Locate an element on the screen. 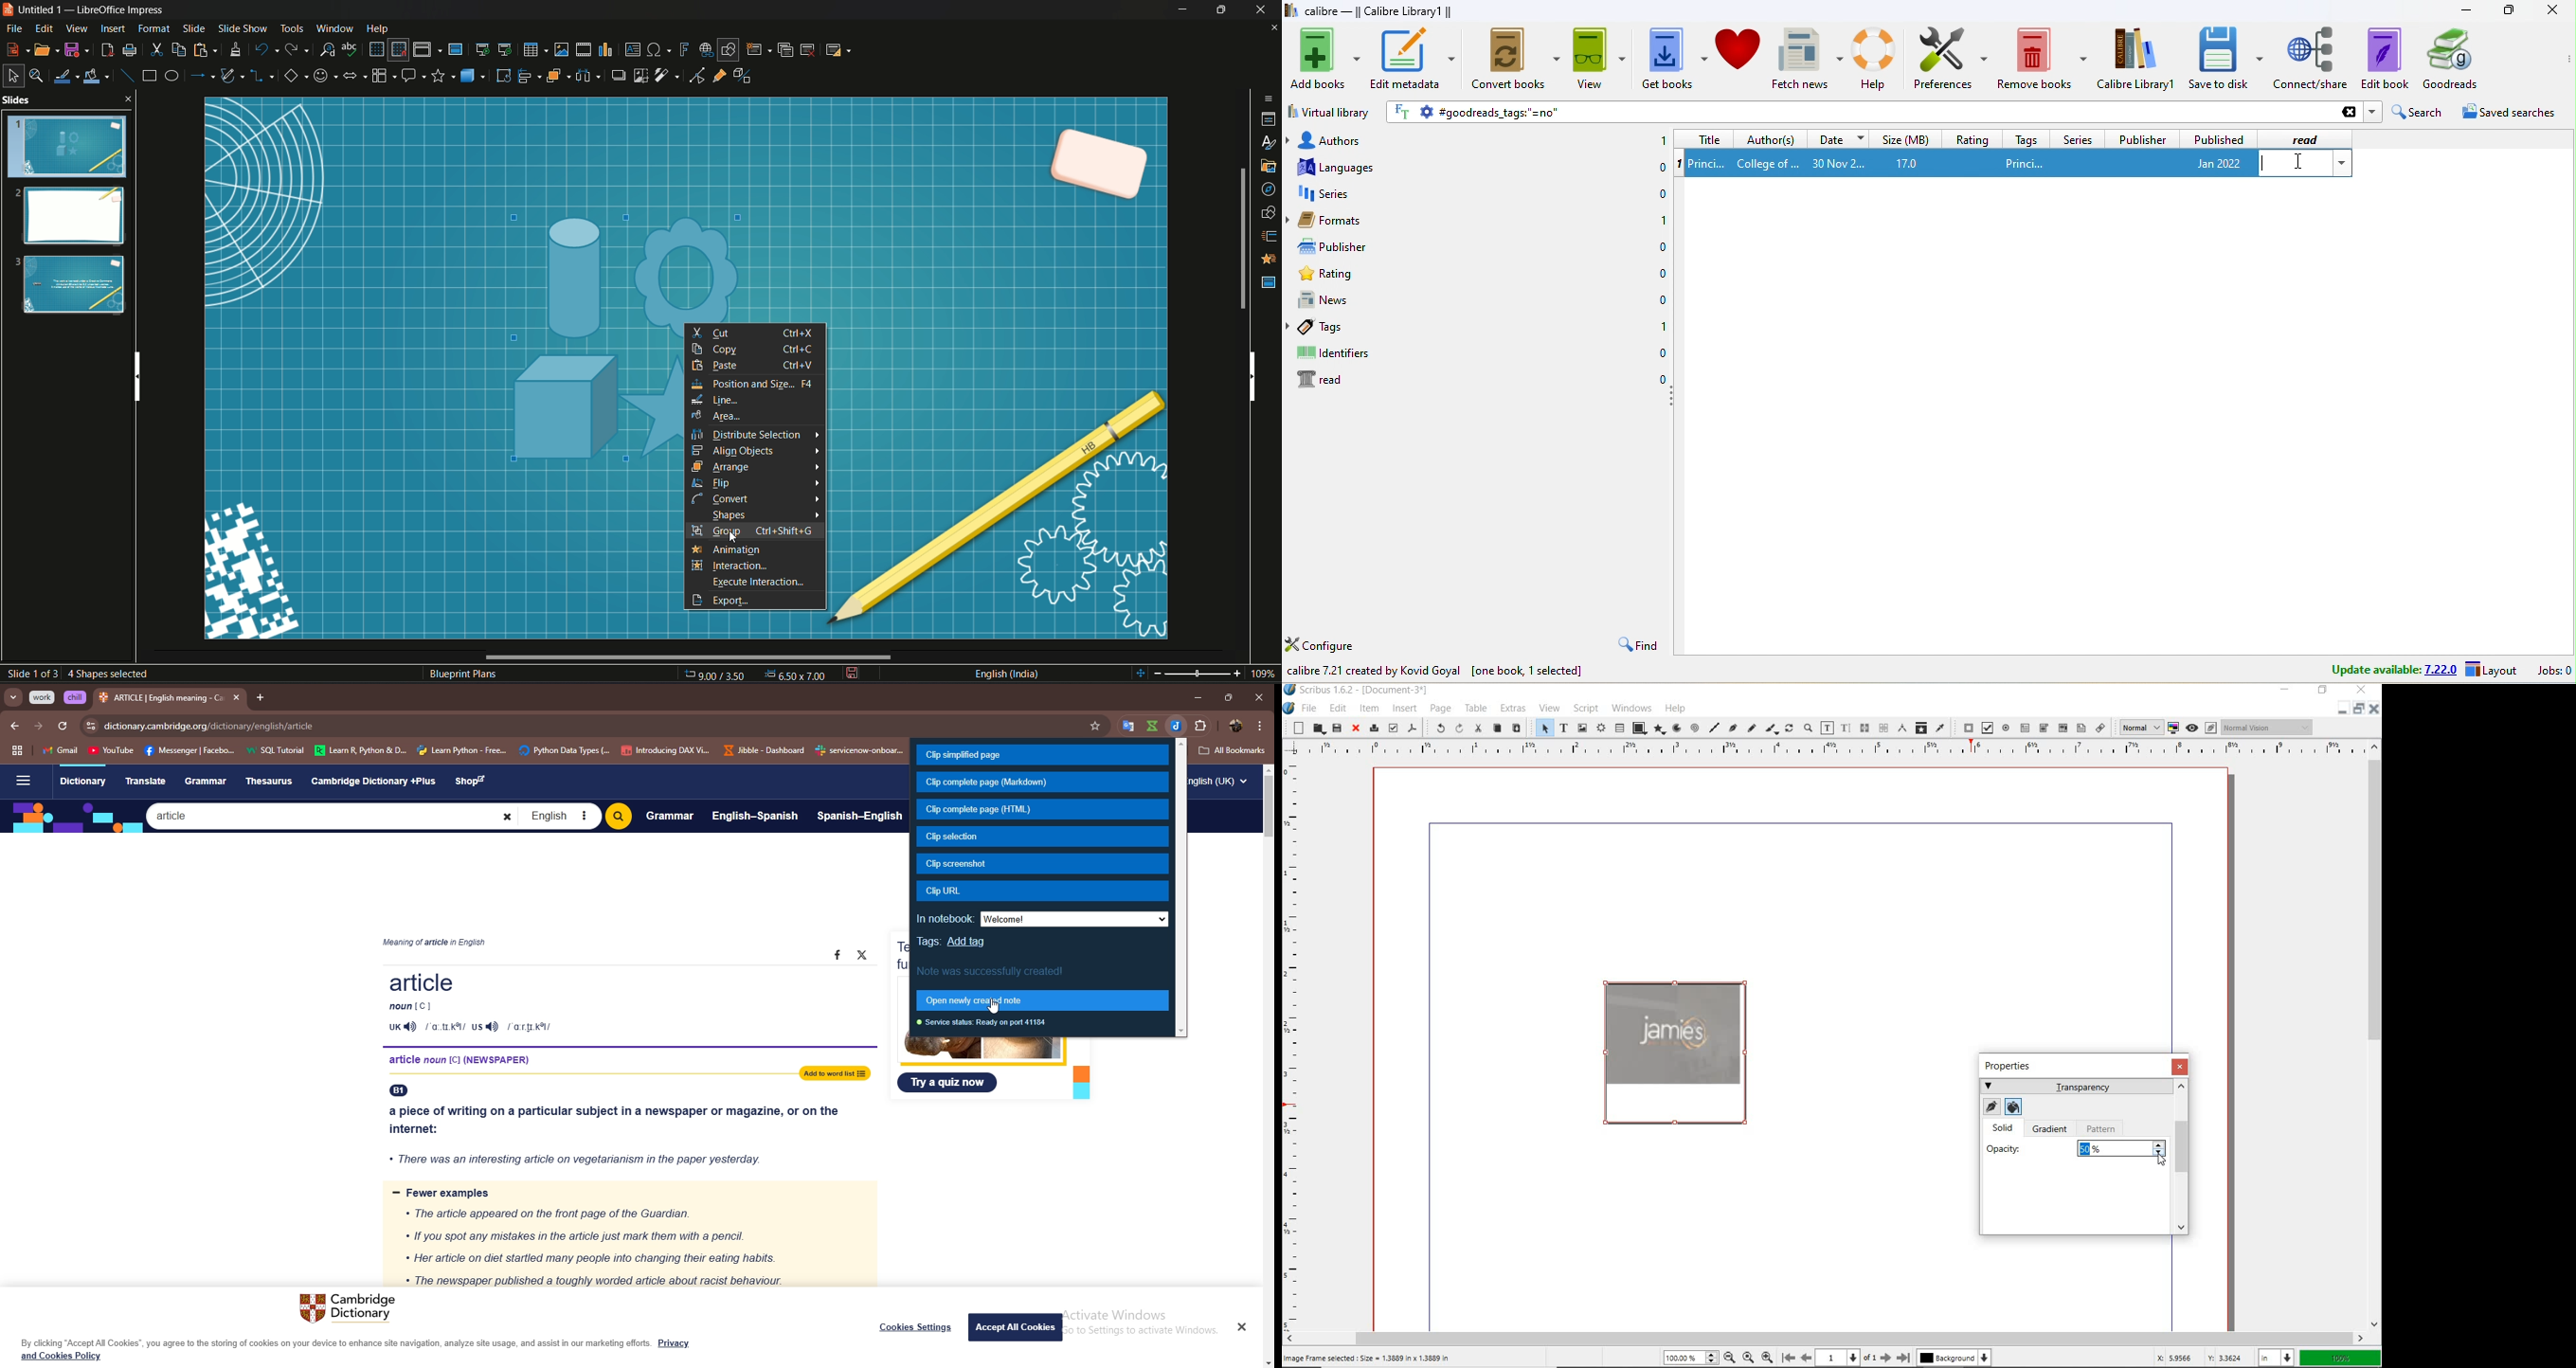 The width and height of the screenshot is (2576, 1372). PATTERN is located at coordinates (2104, 1129).